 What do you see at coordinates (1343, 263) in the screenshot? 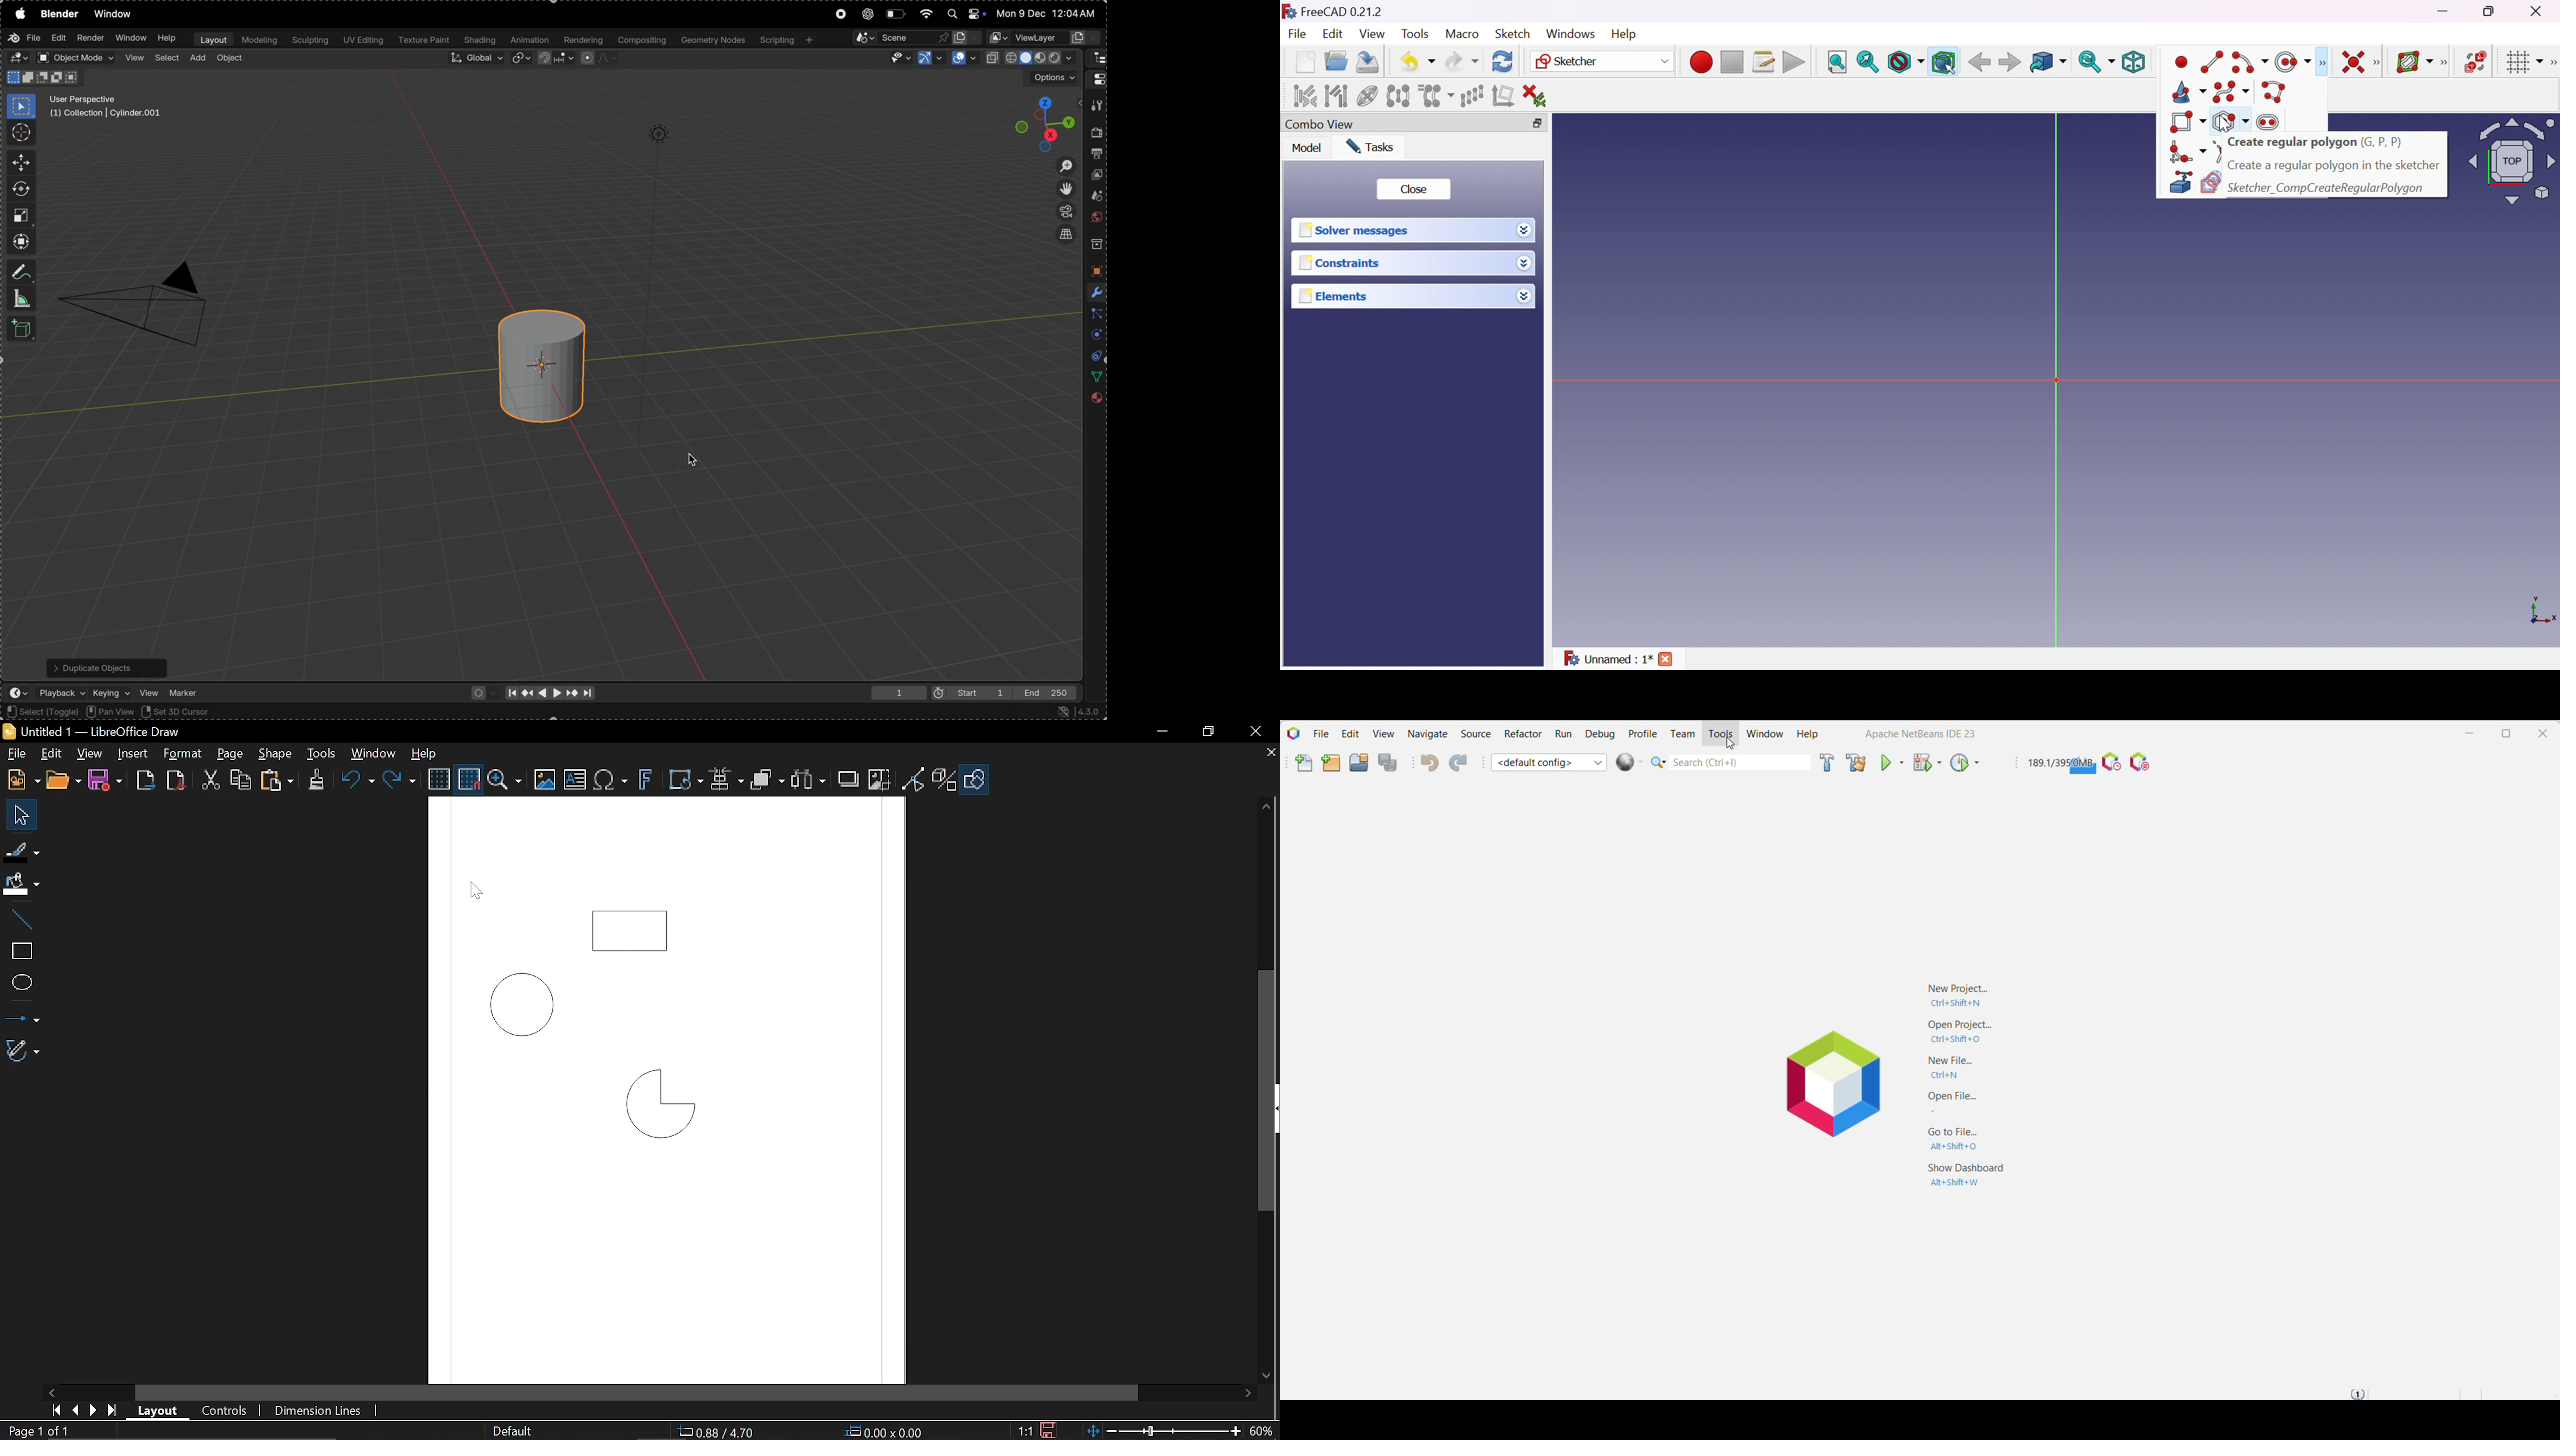
I see `Constraints` at bounding box center [1343, 263].